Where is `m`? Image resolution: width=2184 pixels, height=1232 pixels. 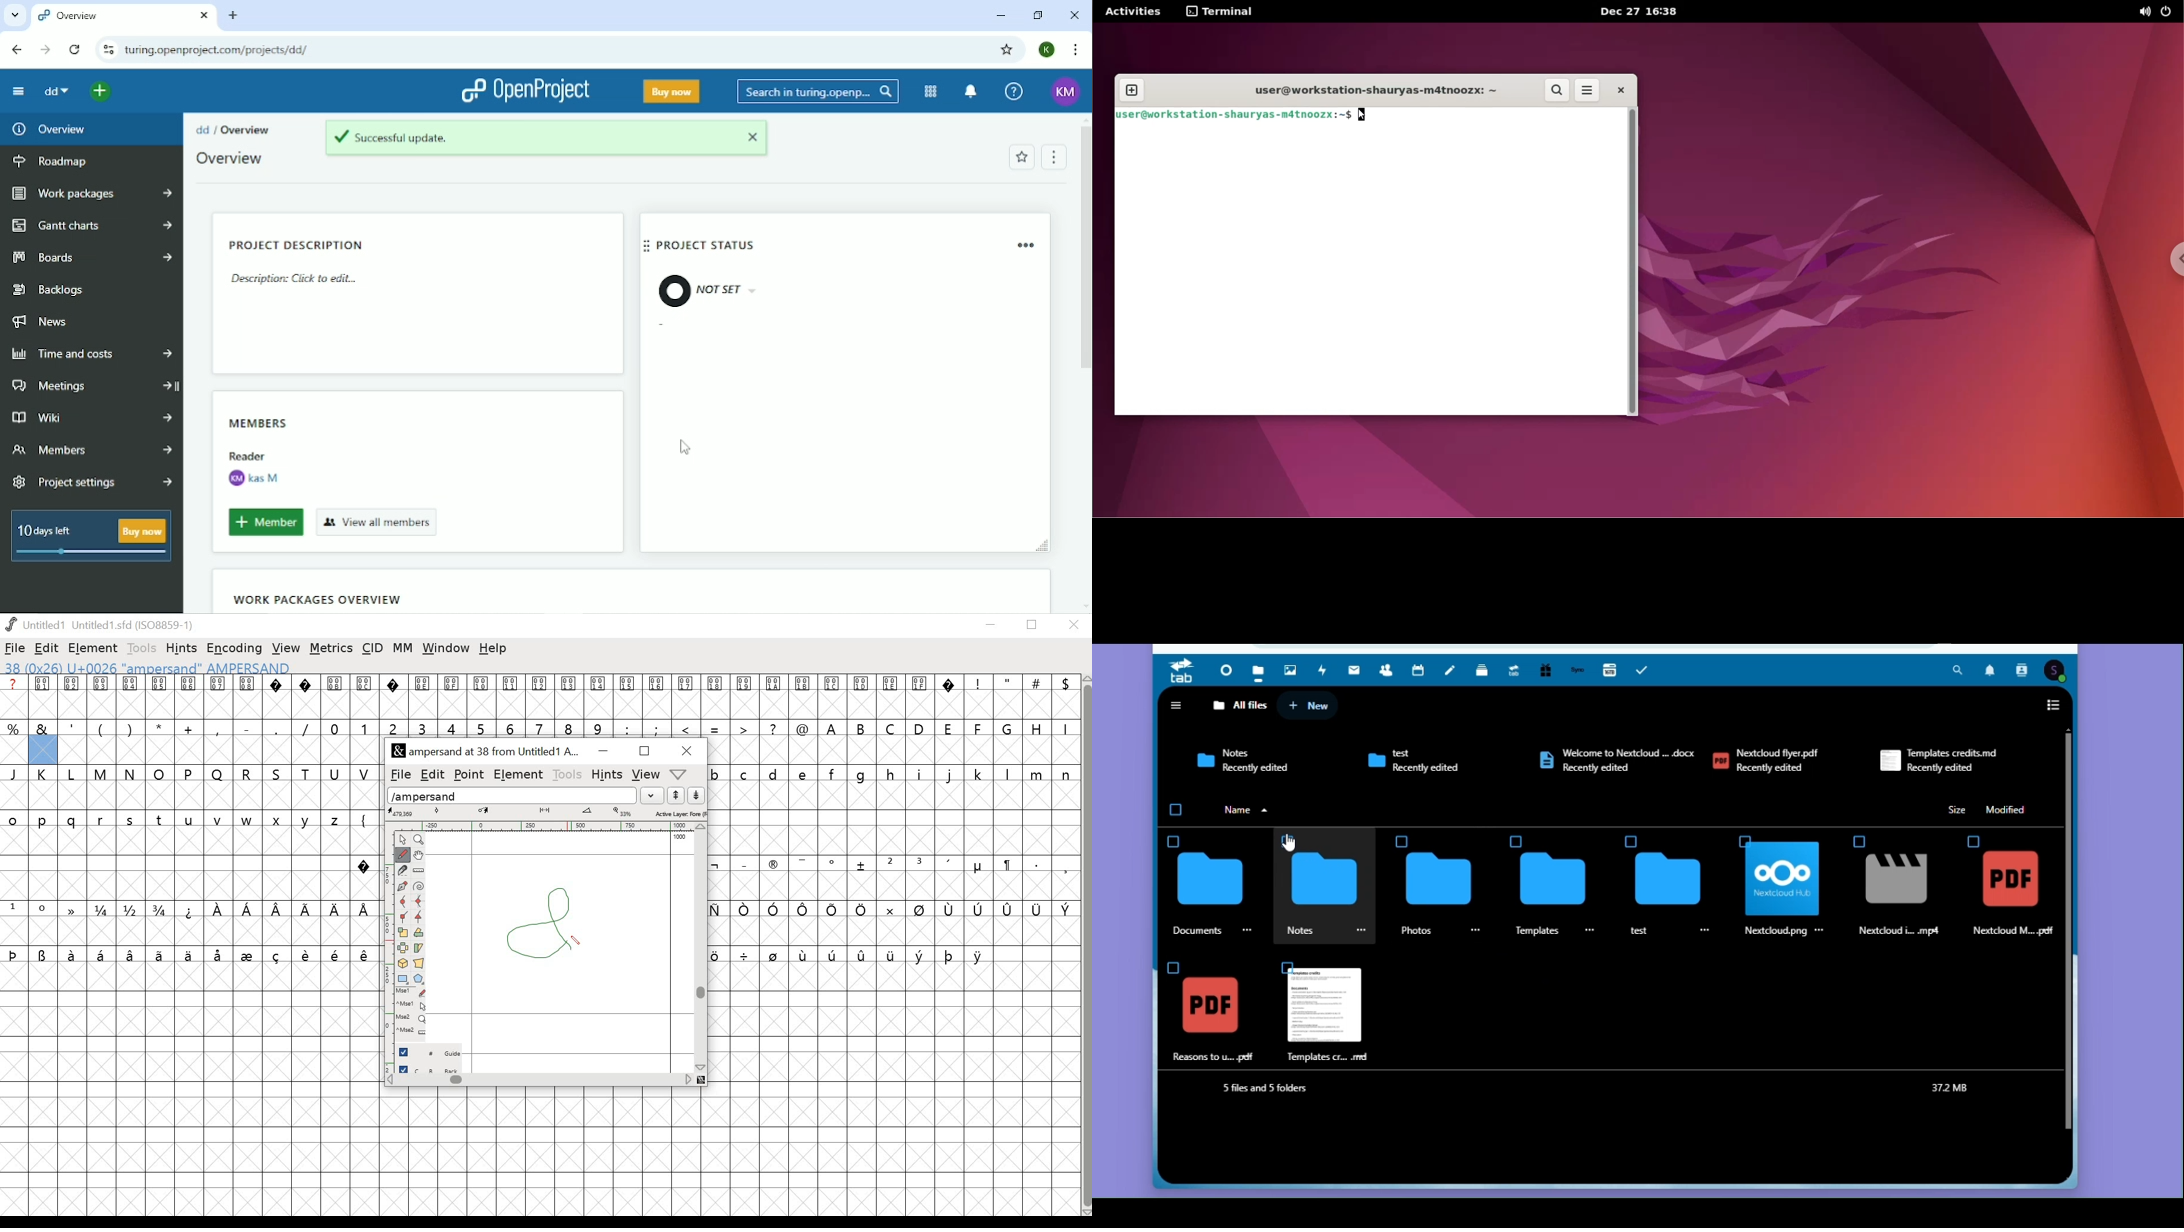
m is located at coordinates (1038, 774).